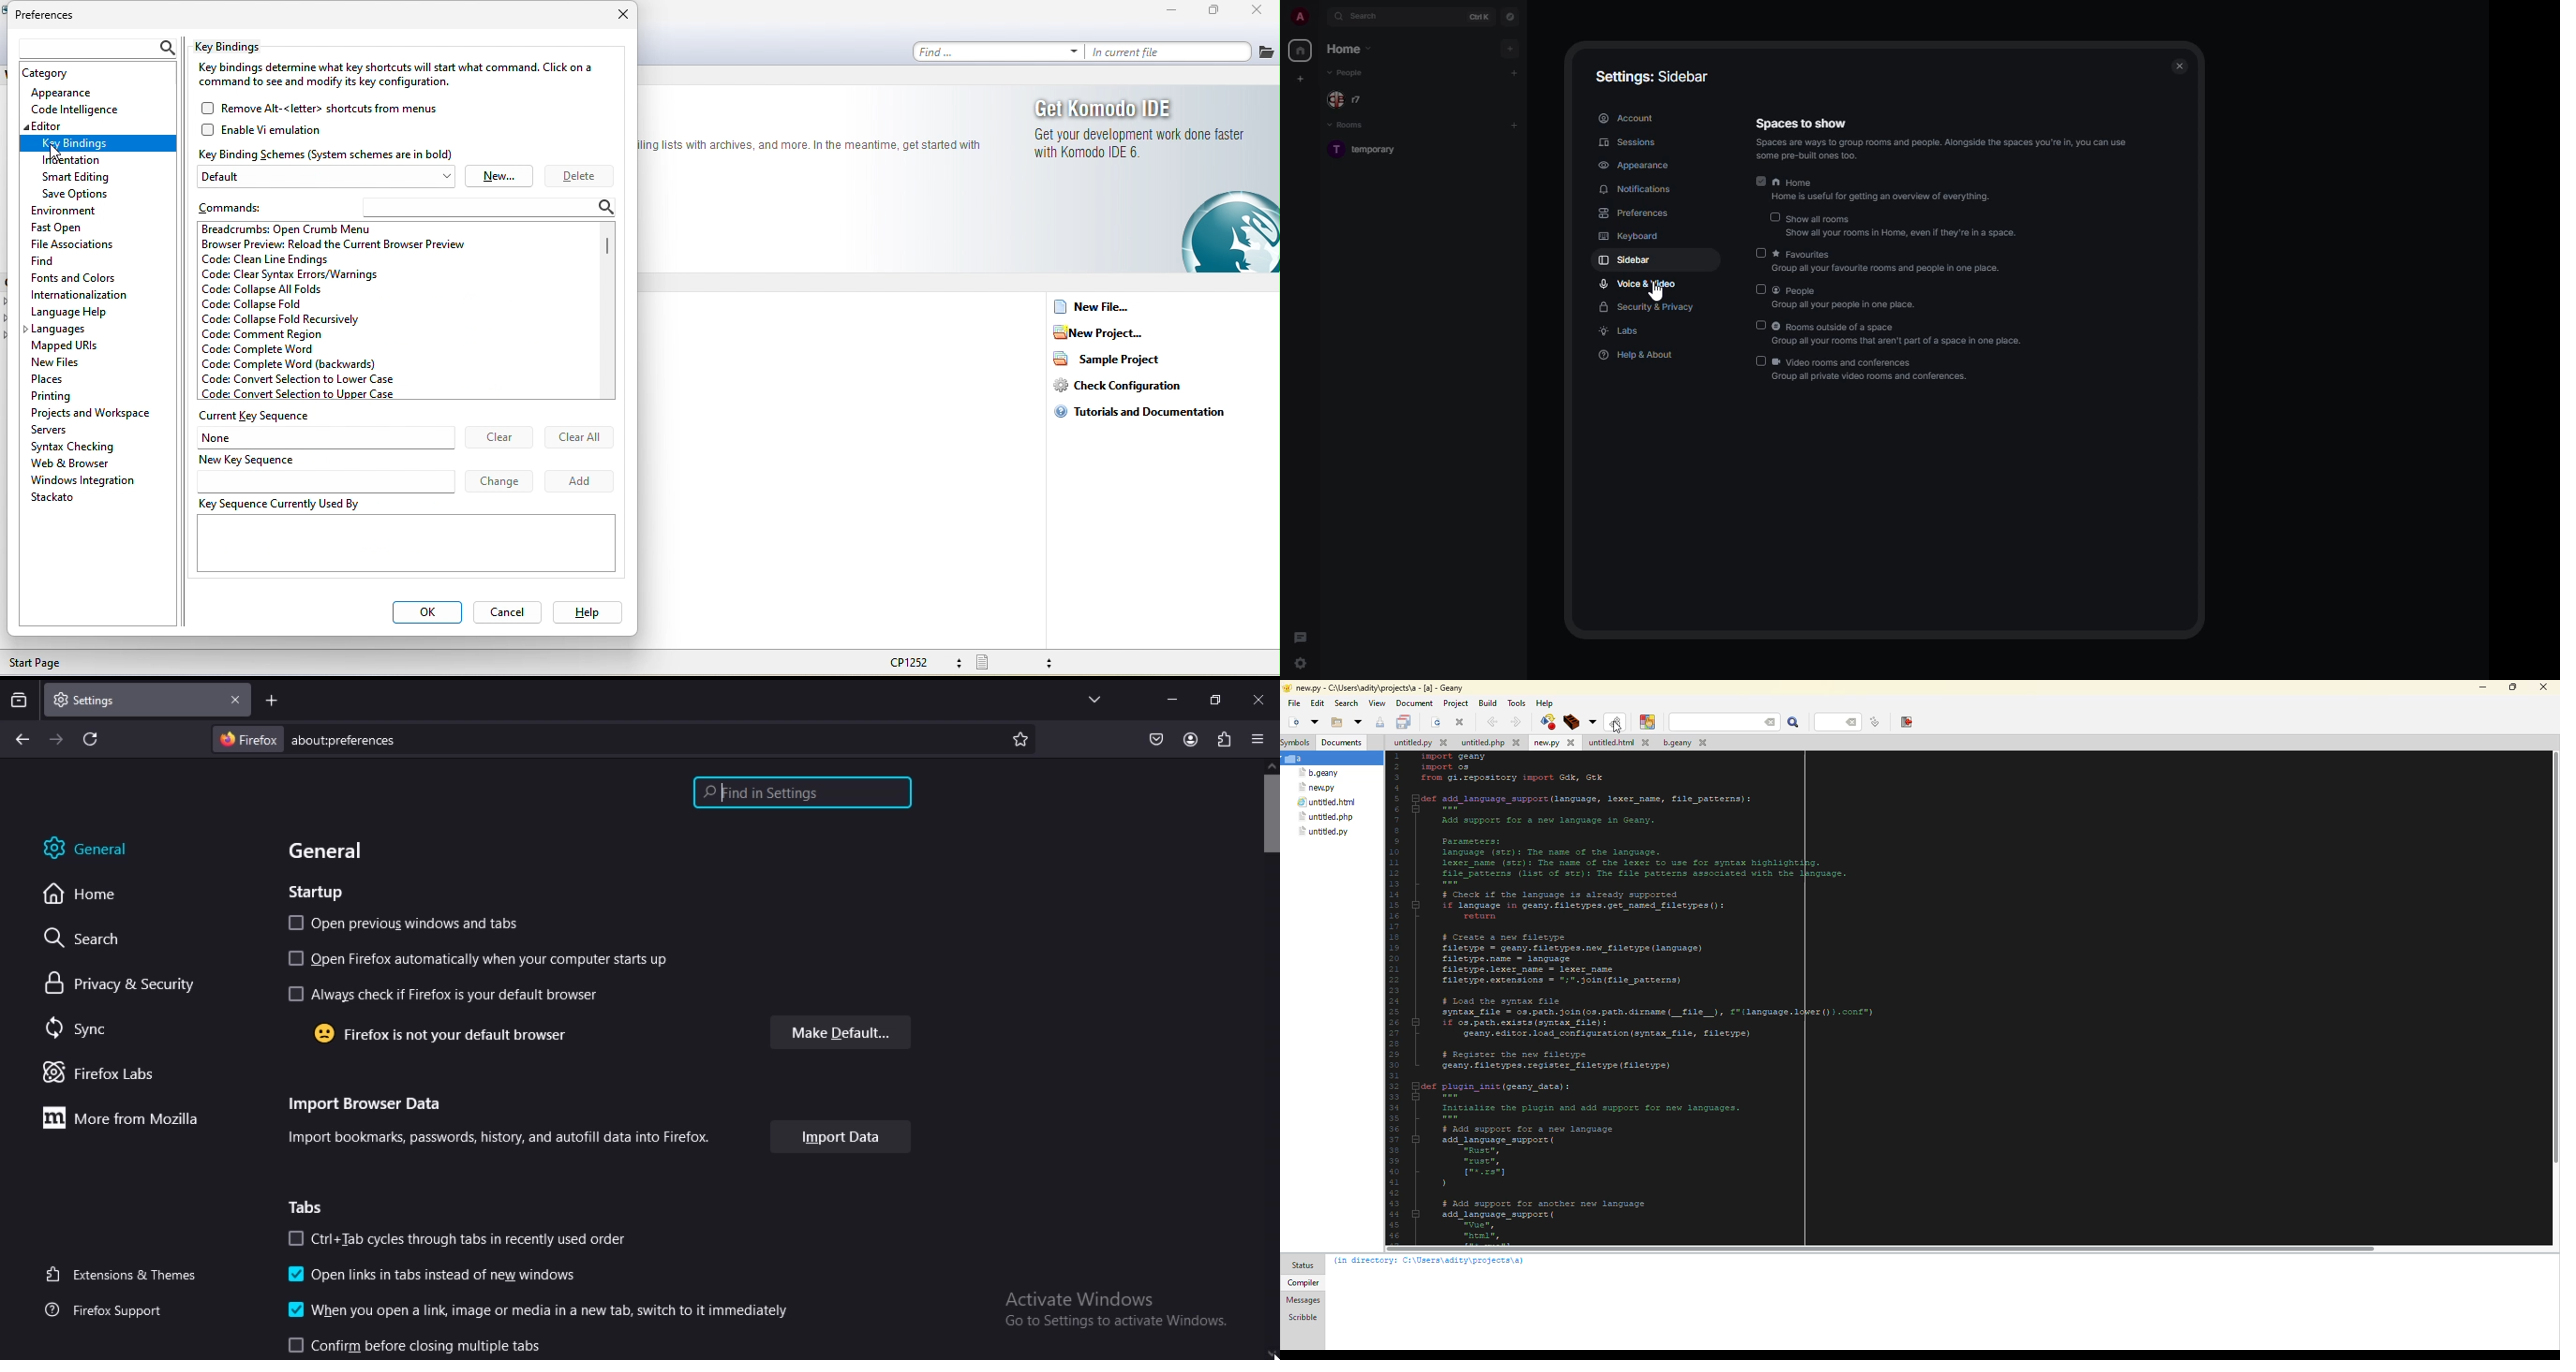 This screenshot has width=2576, height=1372. What do you see at coordinates (1489, 743) in the screenshot?
I see `file` at bounding box center [1489, 743].